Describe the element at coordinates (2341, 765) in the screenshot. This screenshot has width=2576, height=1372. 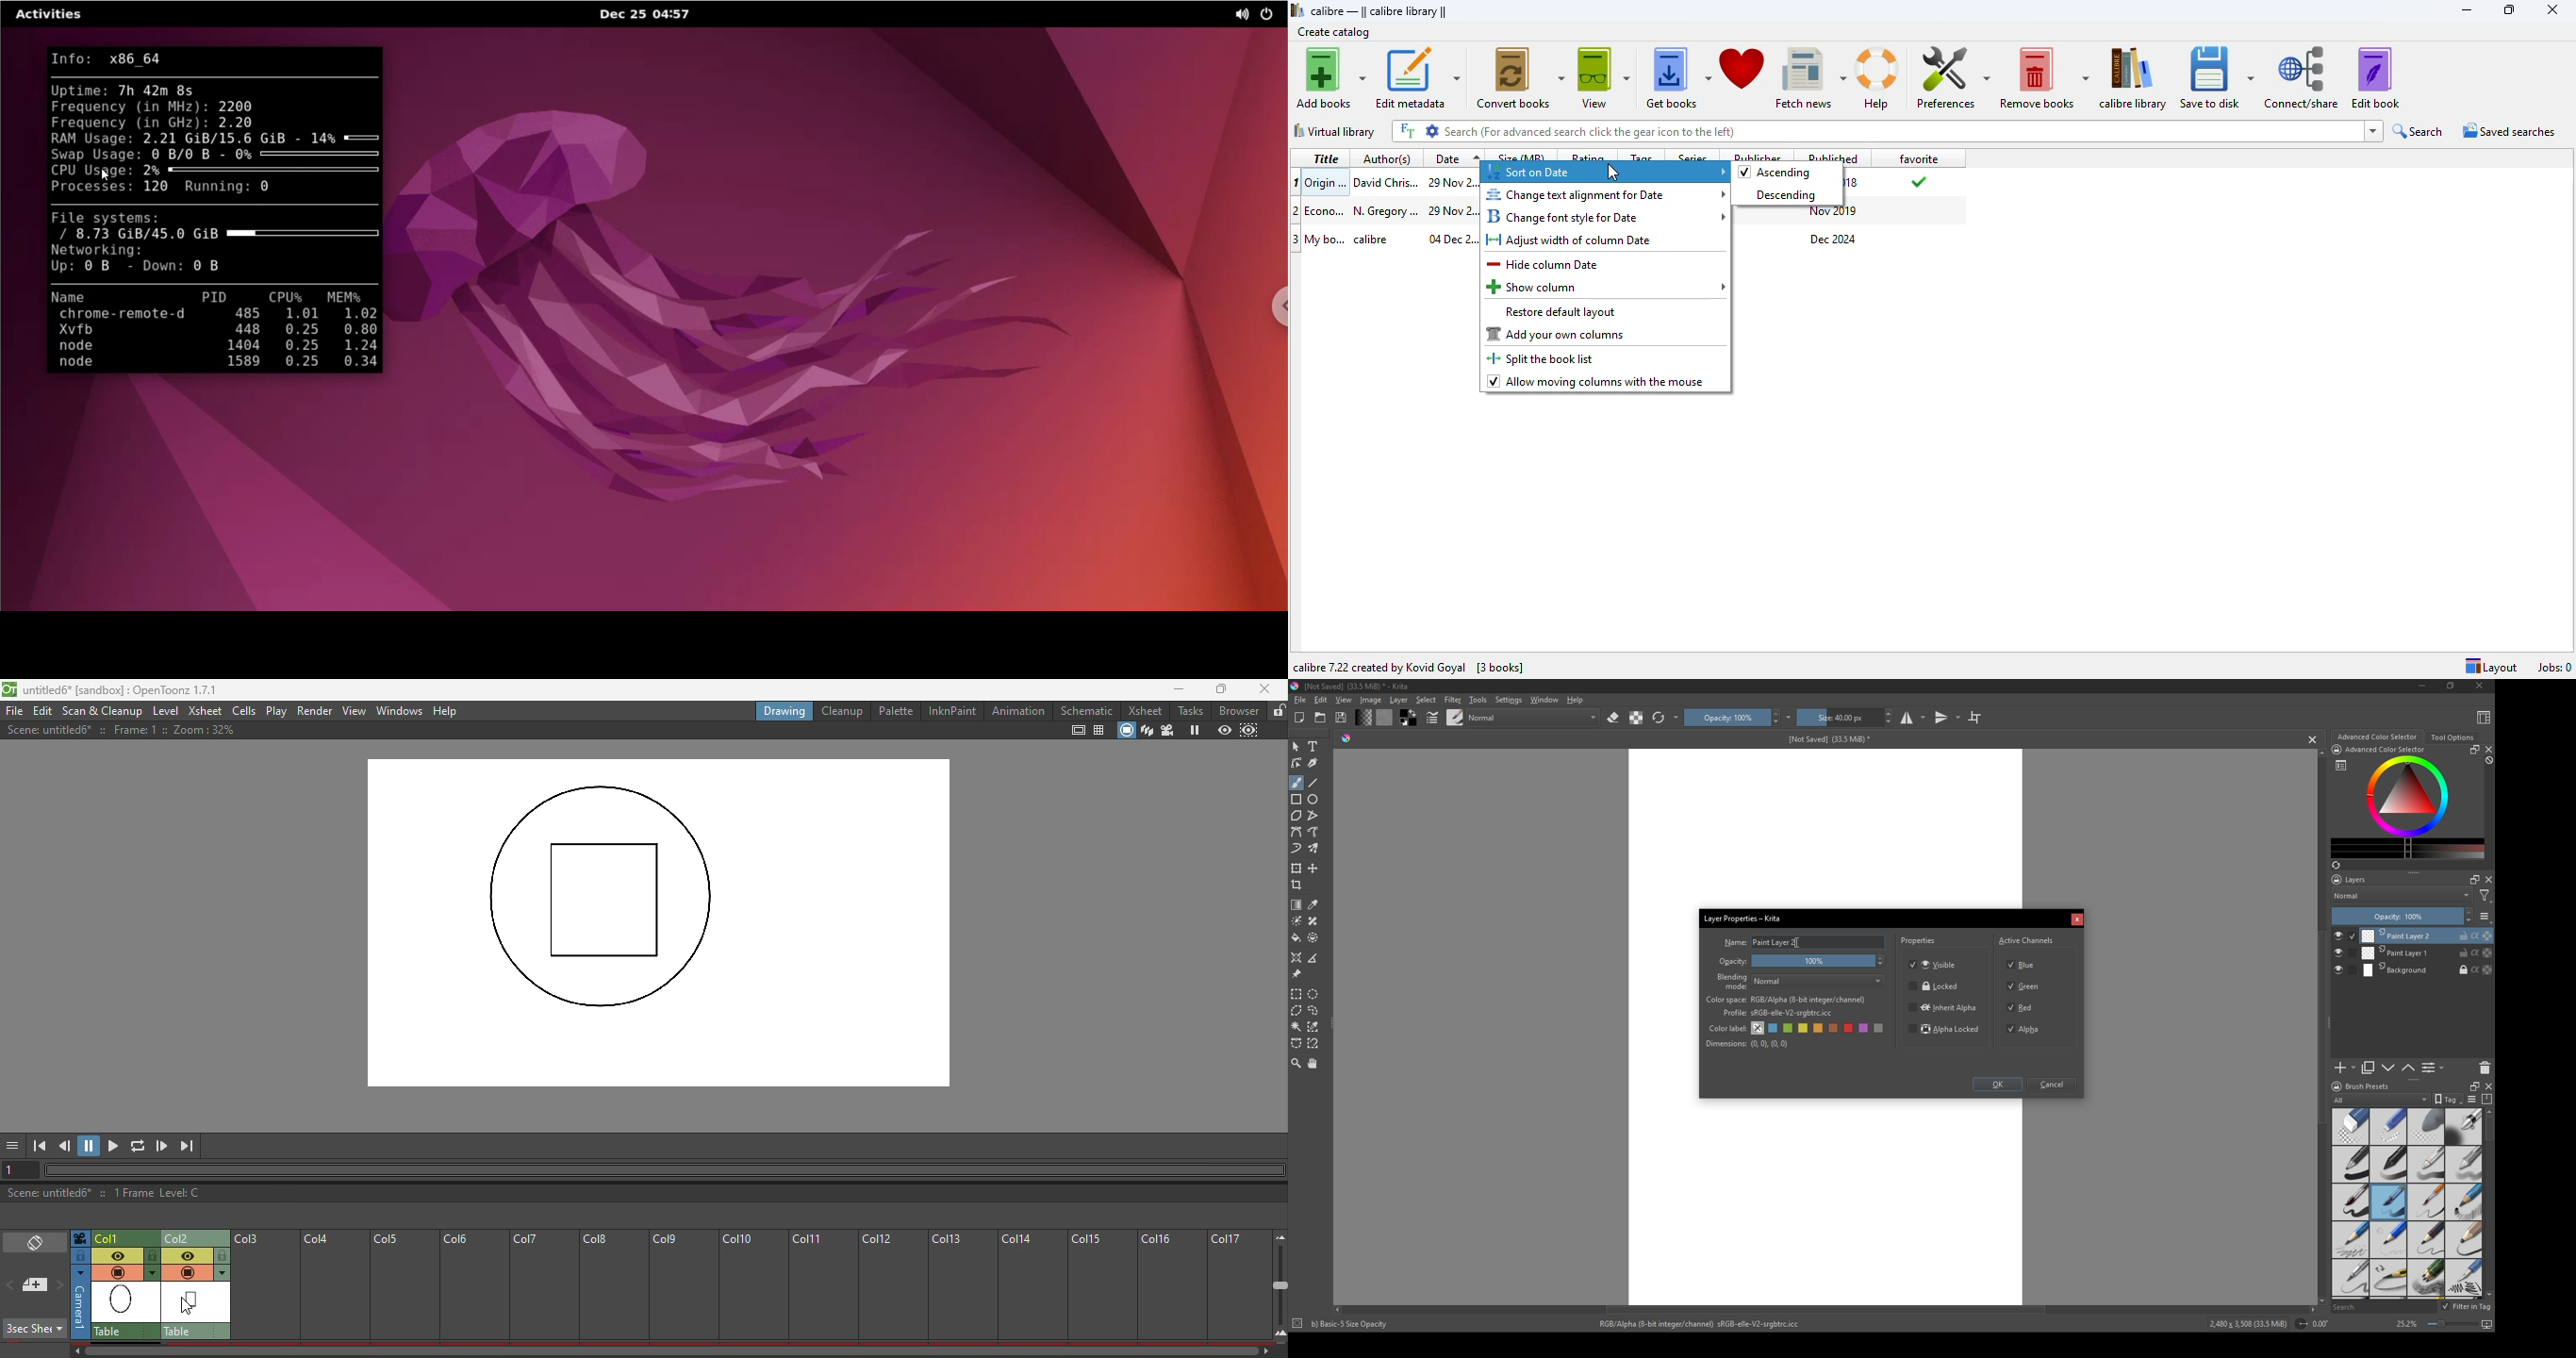
I see `list` at that location.